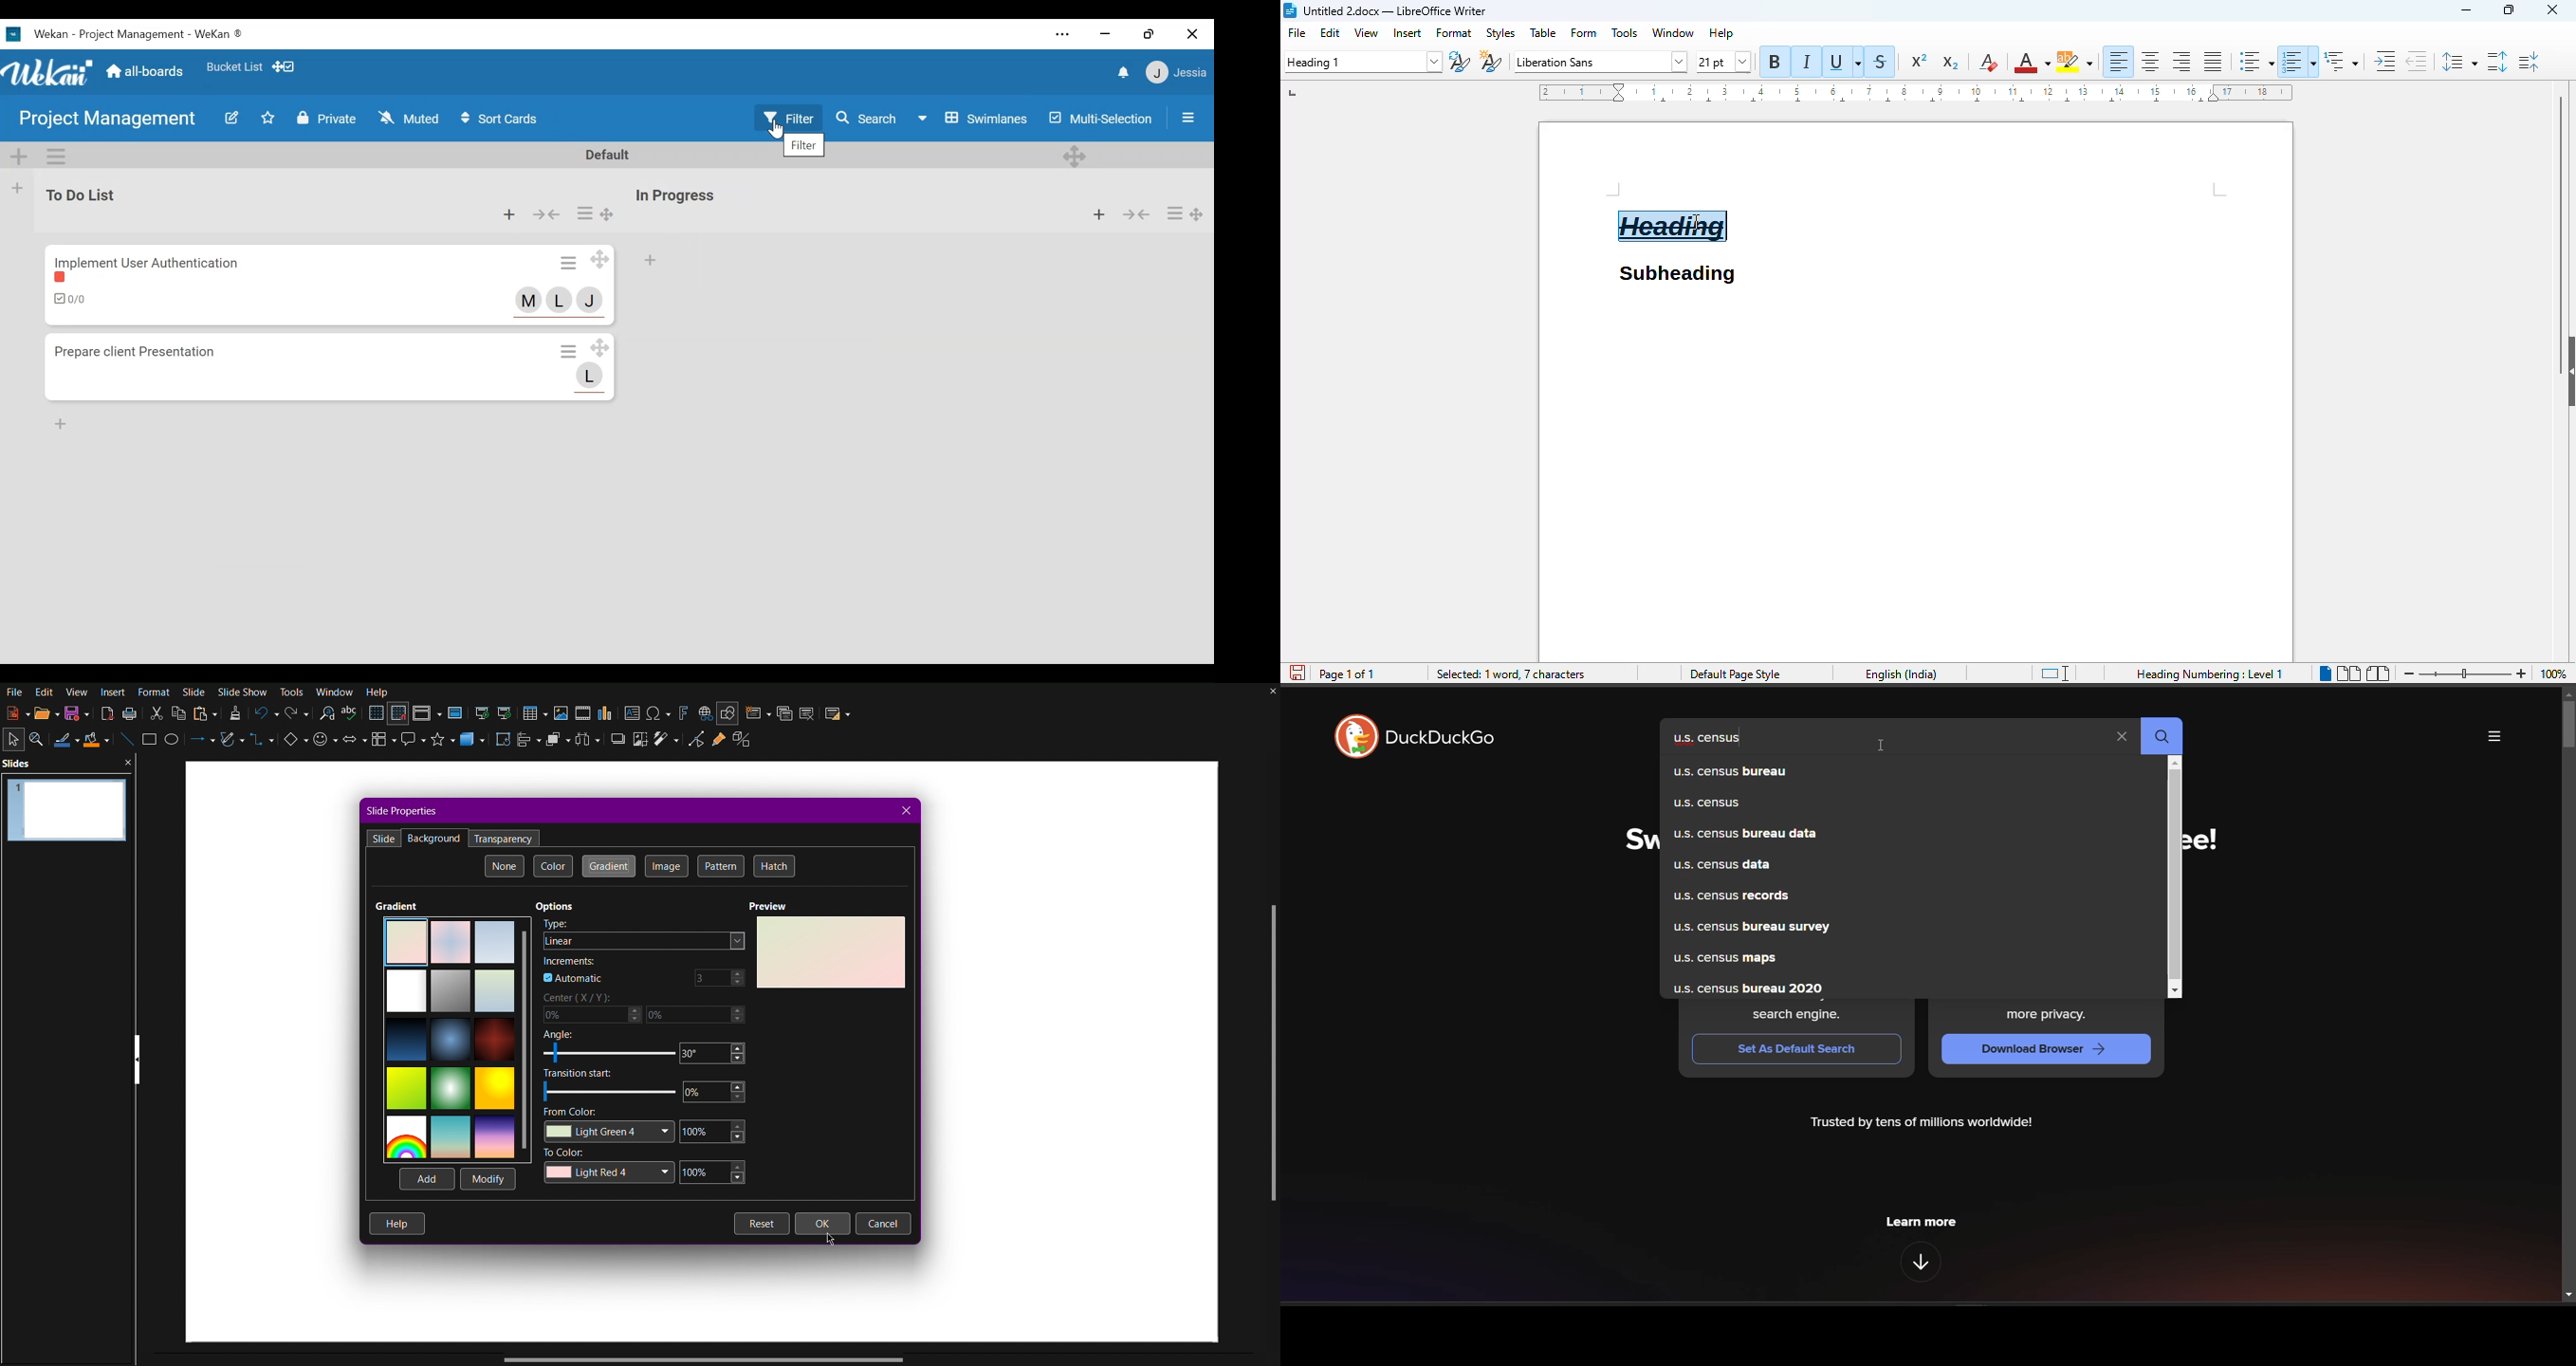 The height and width of the screenshot is (1372, 2576). What do you see at coordinates (643, 940) in the screenshot?
I see `Linear` at bounding box center [643, 940].